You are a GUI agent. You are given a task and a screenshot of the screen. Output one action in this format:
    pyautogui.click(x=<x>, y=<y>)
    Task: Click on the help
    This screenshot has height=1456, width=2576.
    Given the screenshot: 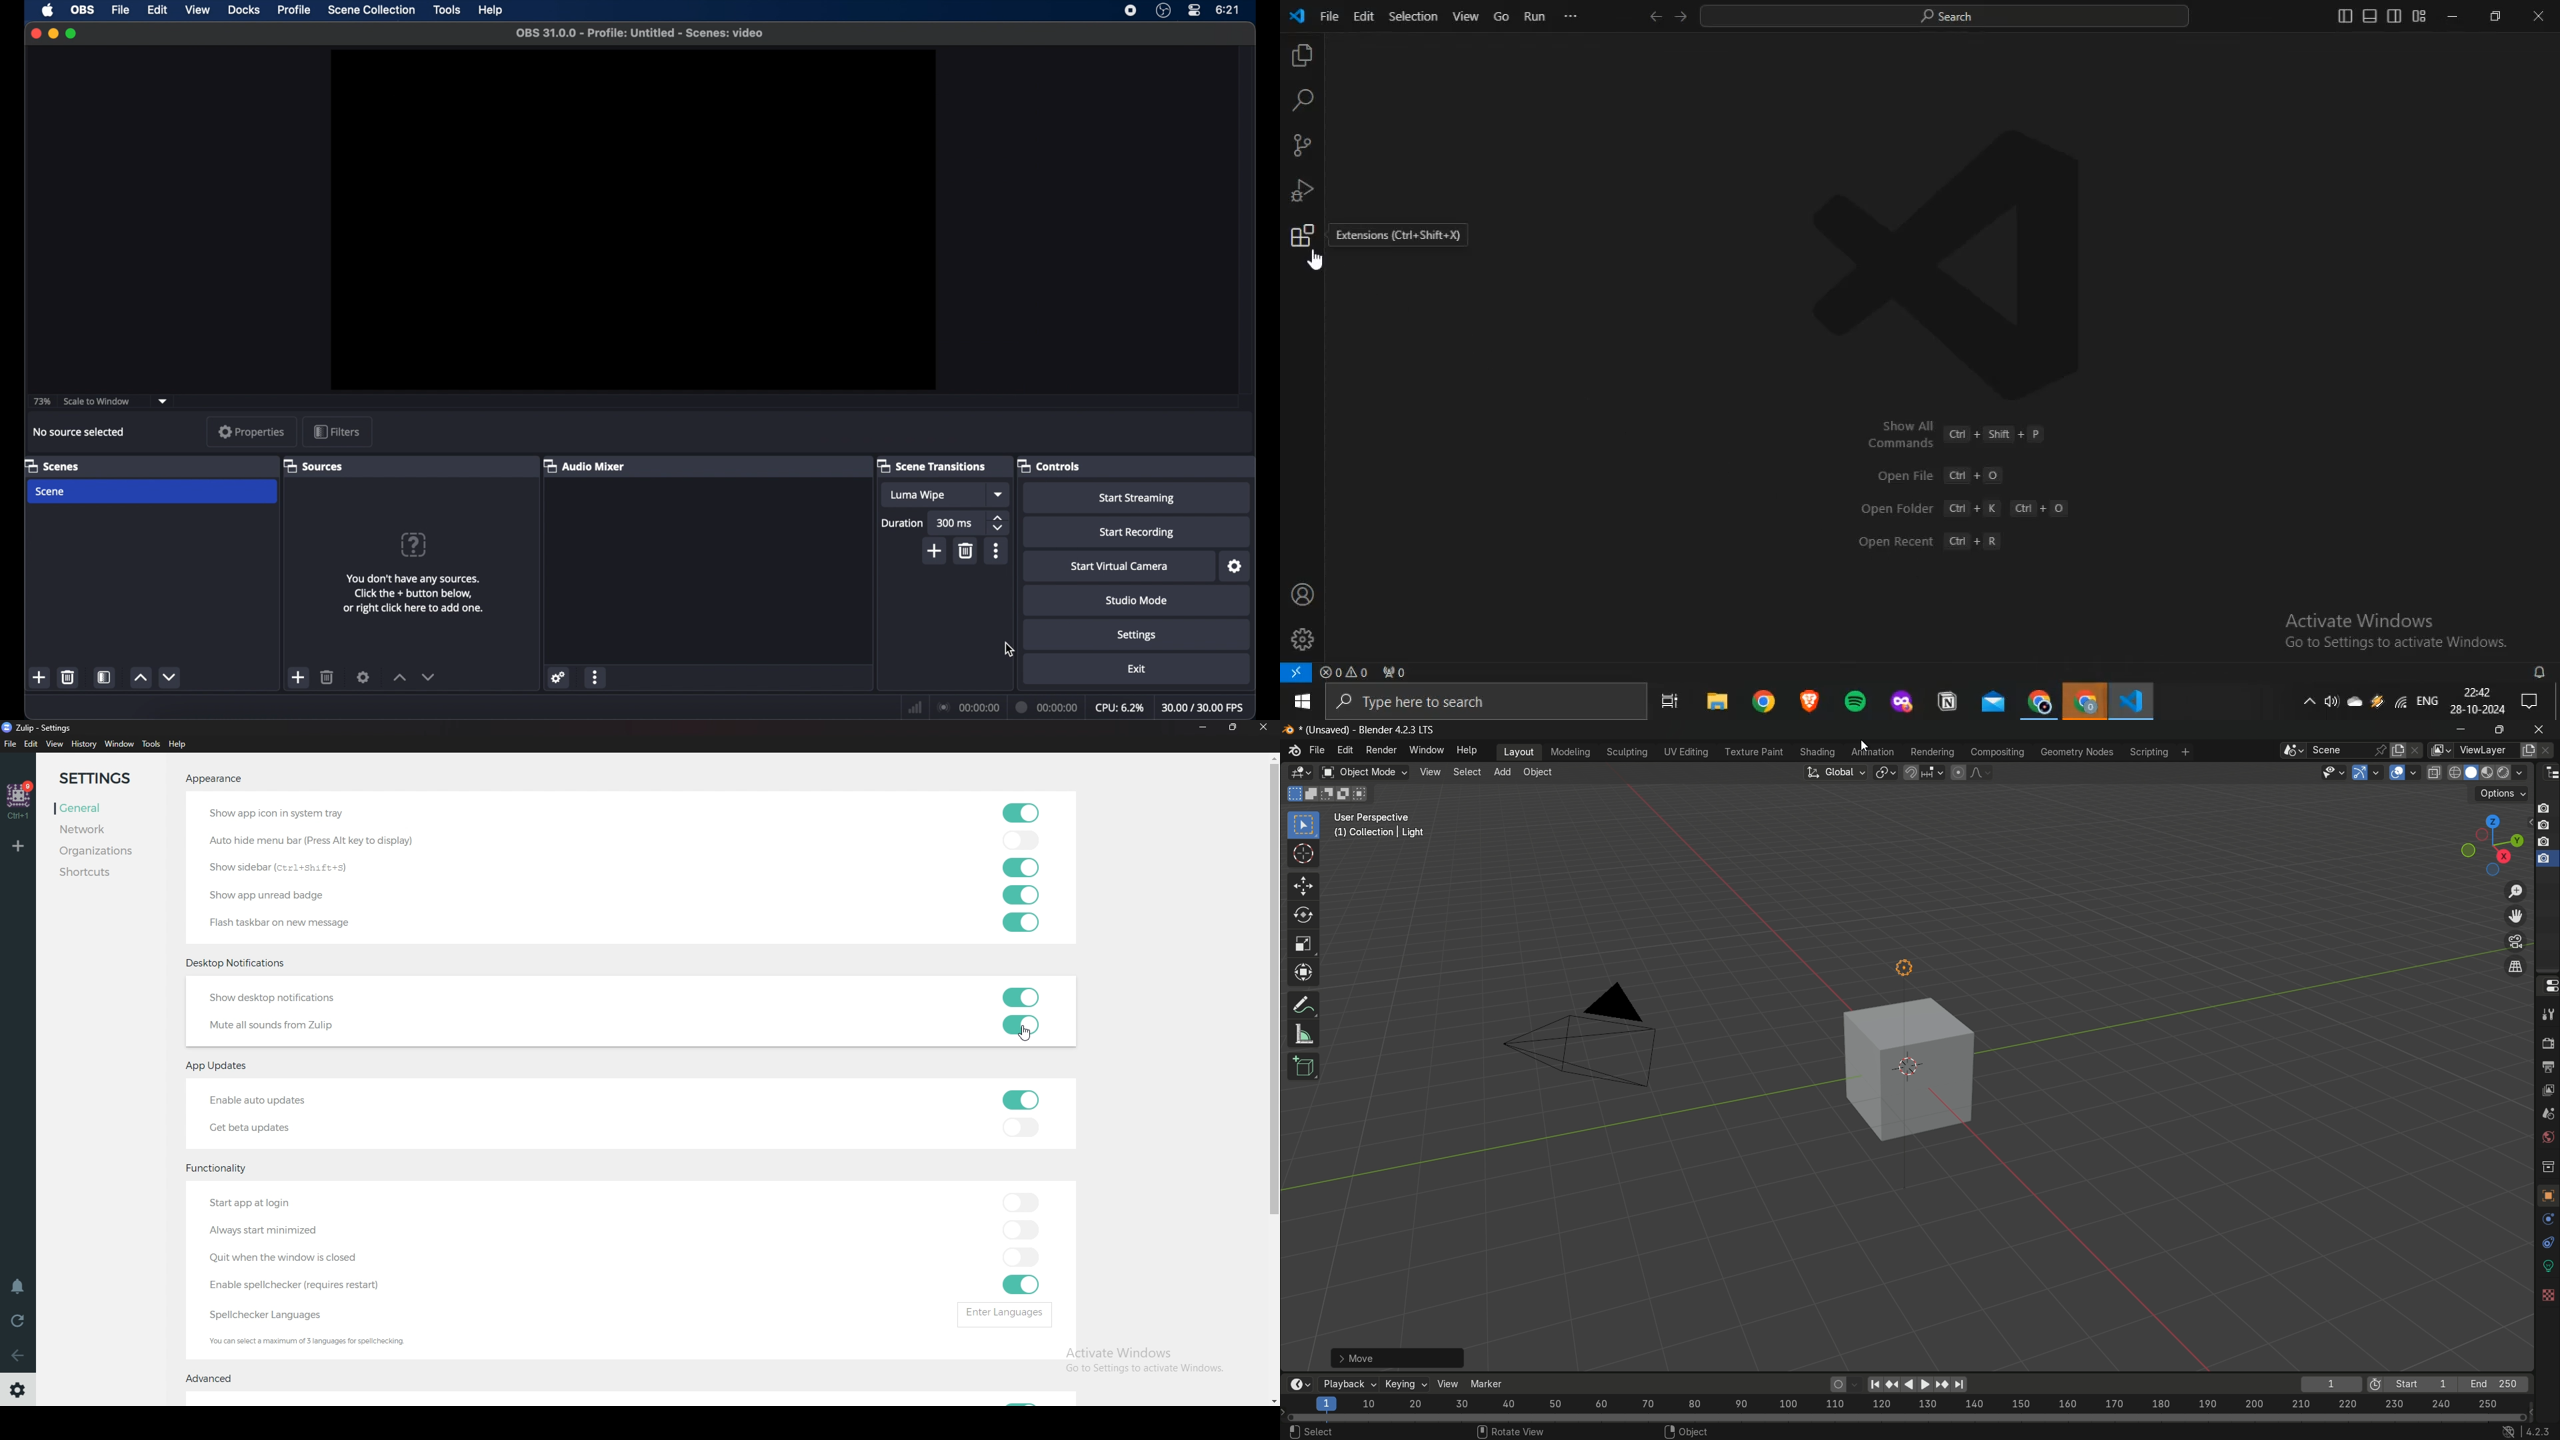 What is the action you would take?
    pyautogui.click(x=491, y=11)
    